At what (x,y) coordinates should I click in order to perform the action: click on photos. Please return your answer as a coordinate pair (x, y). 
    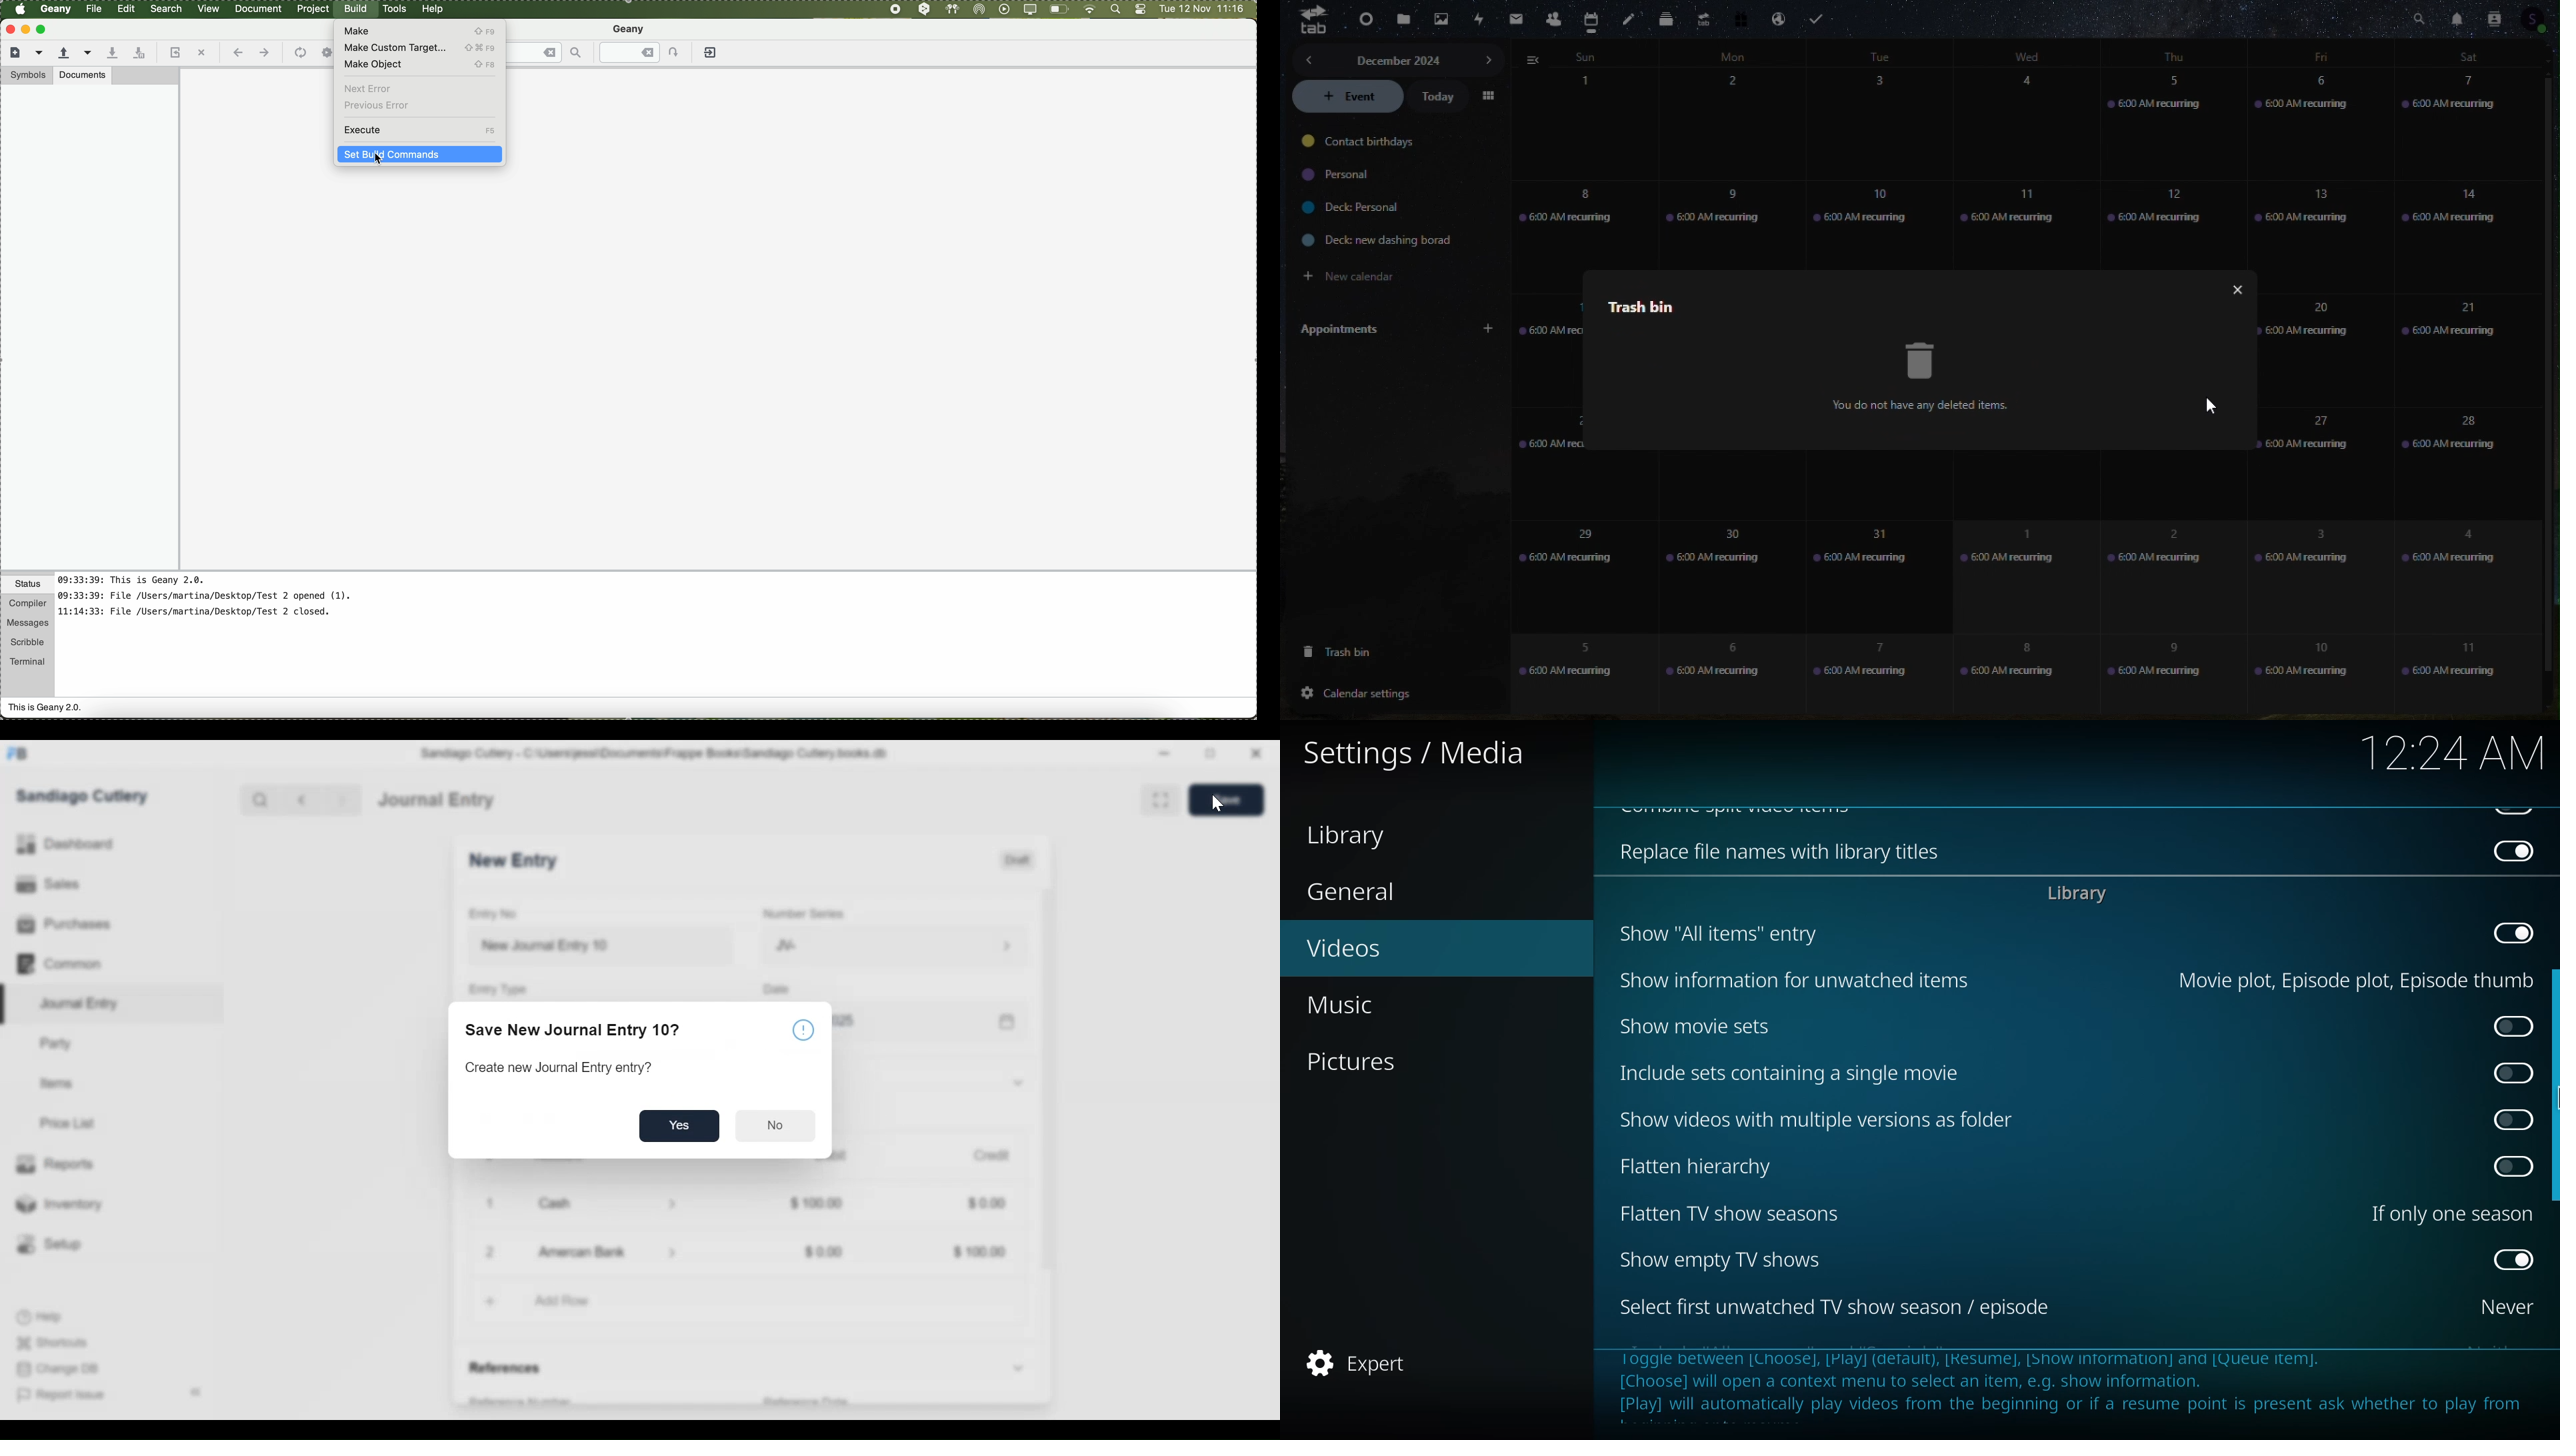
    Looking at the image, I should click on (1438, 20).